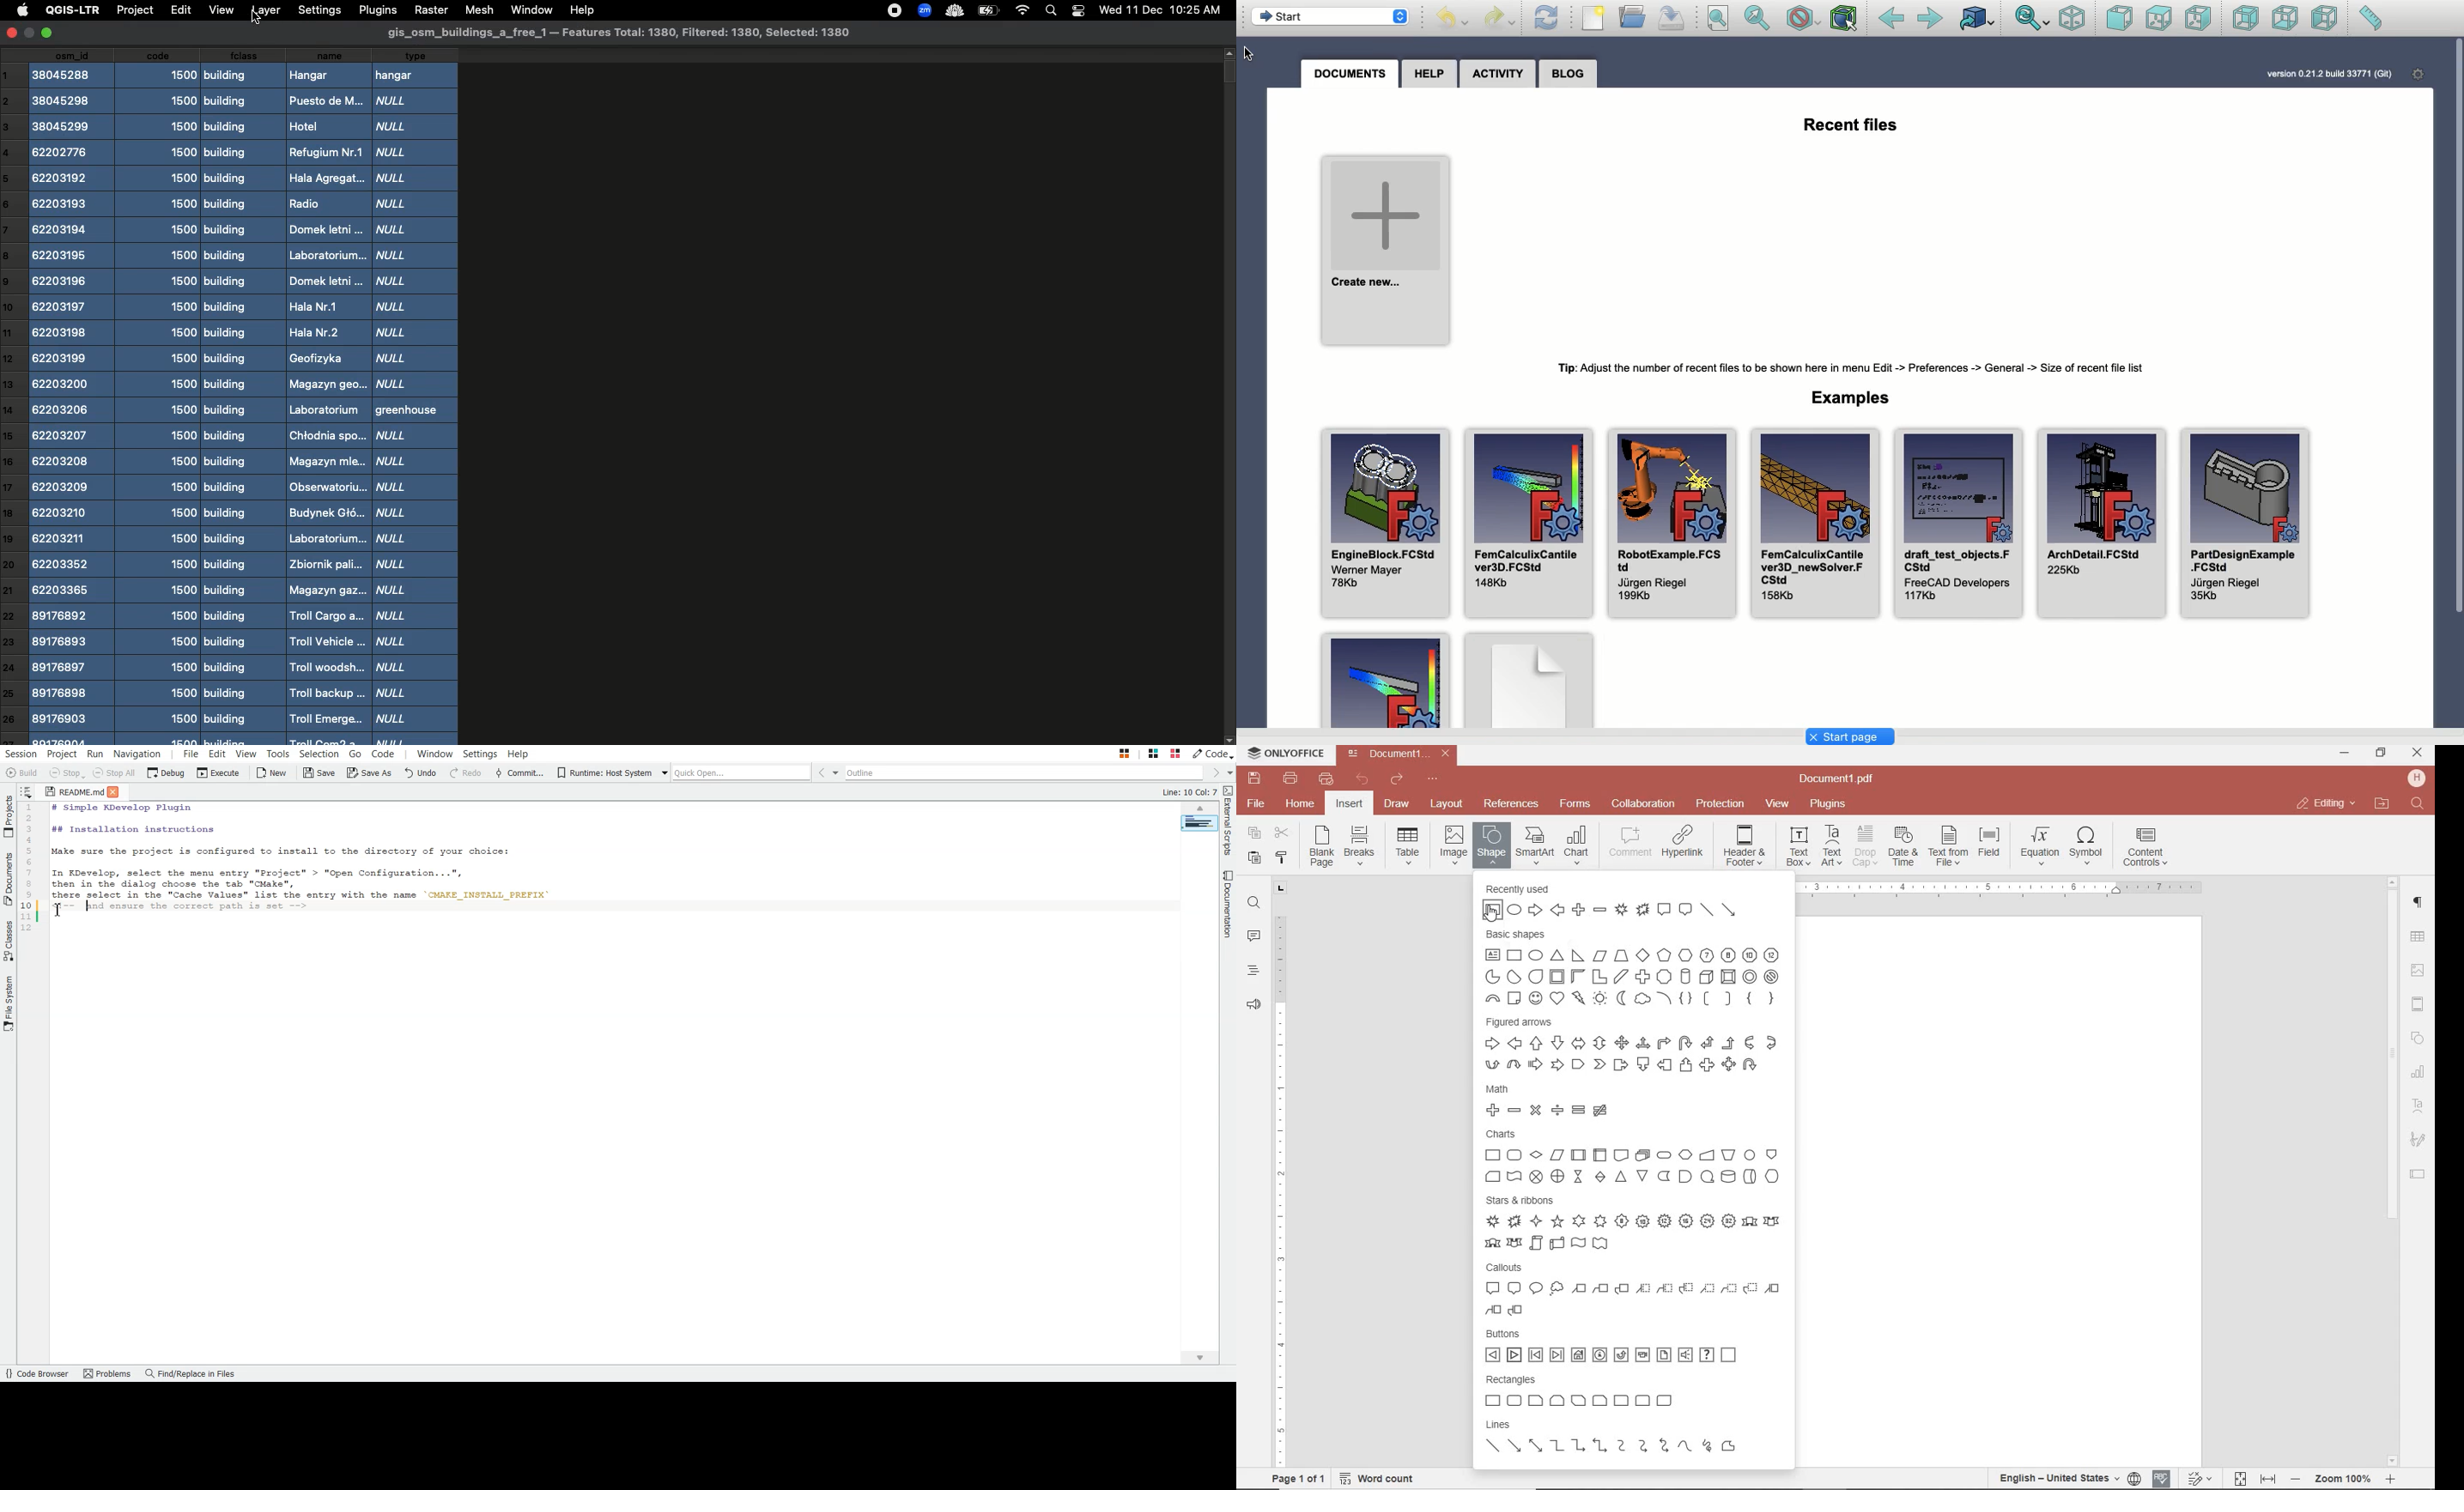  Describe the element at coordinates (114, 773) in the screenshot. I see `Stop all` at that location.